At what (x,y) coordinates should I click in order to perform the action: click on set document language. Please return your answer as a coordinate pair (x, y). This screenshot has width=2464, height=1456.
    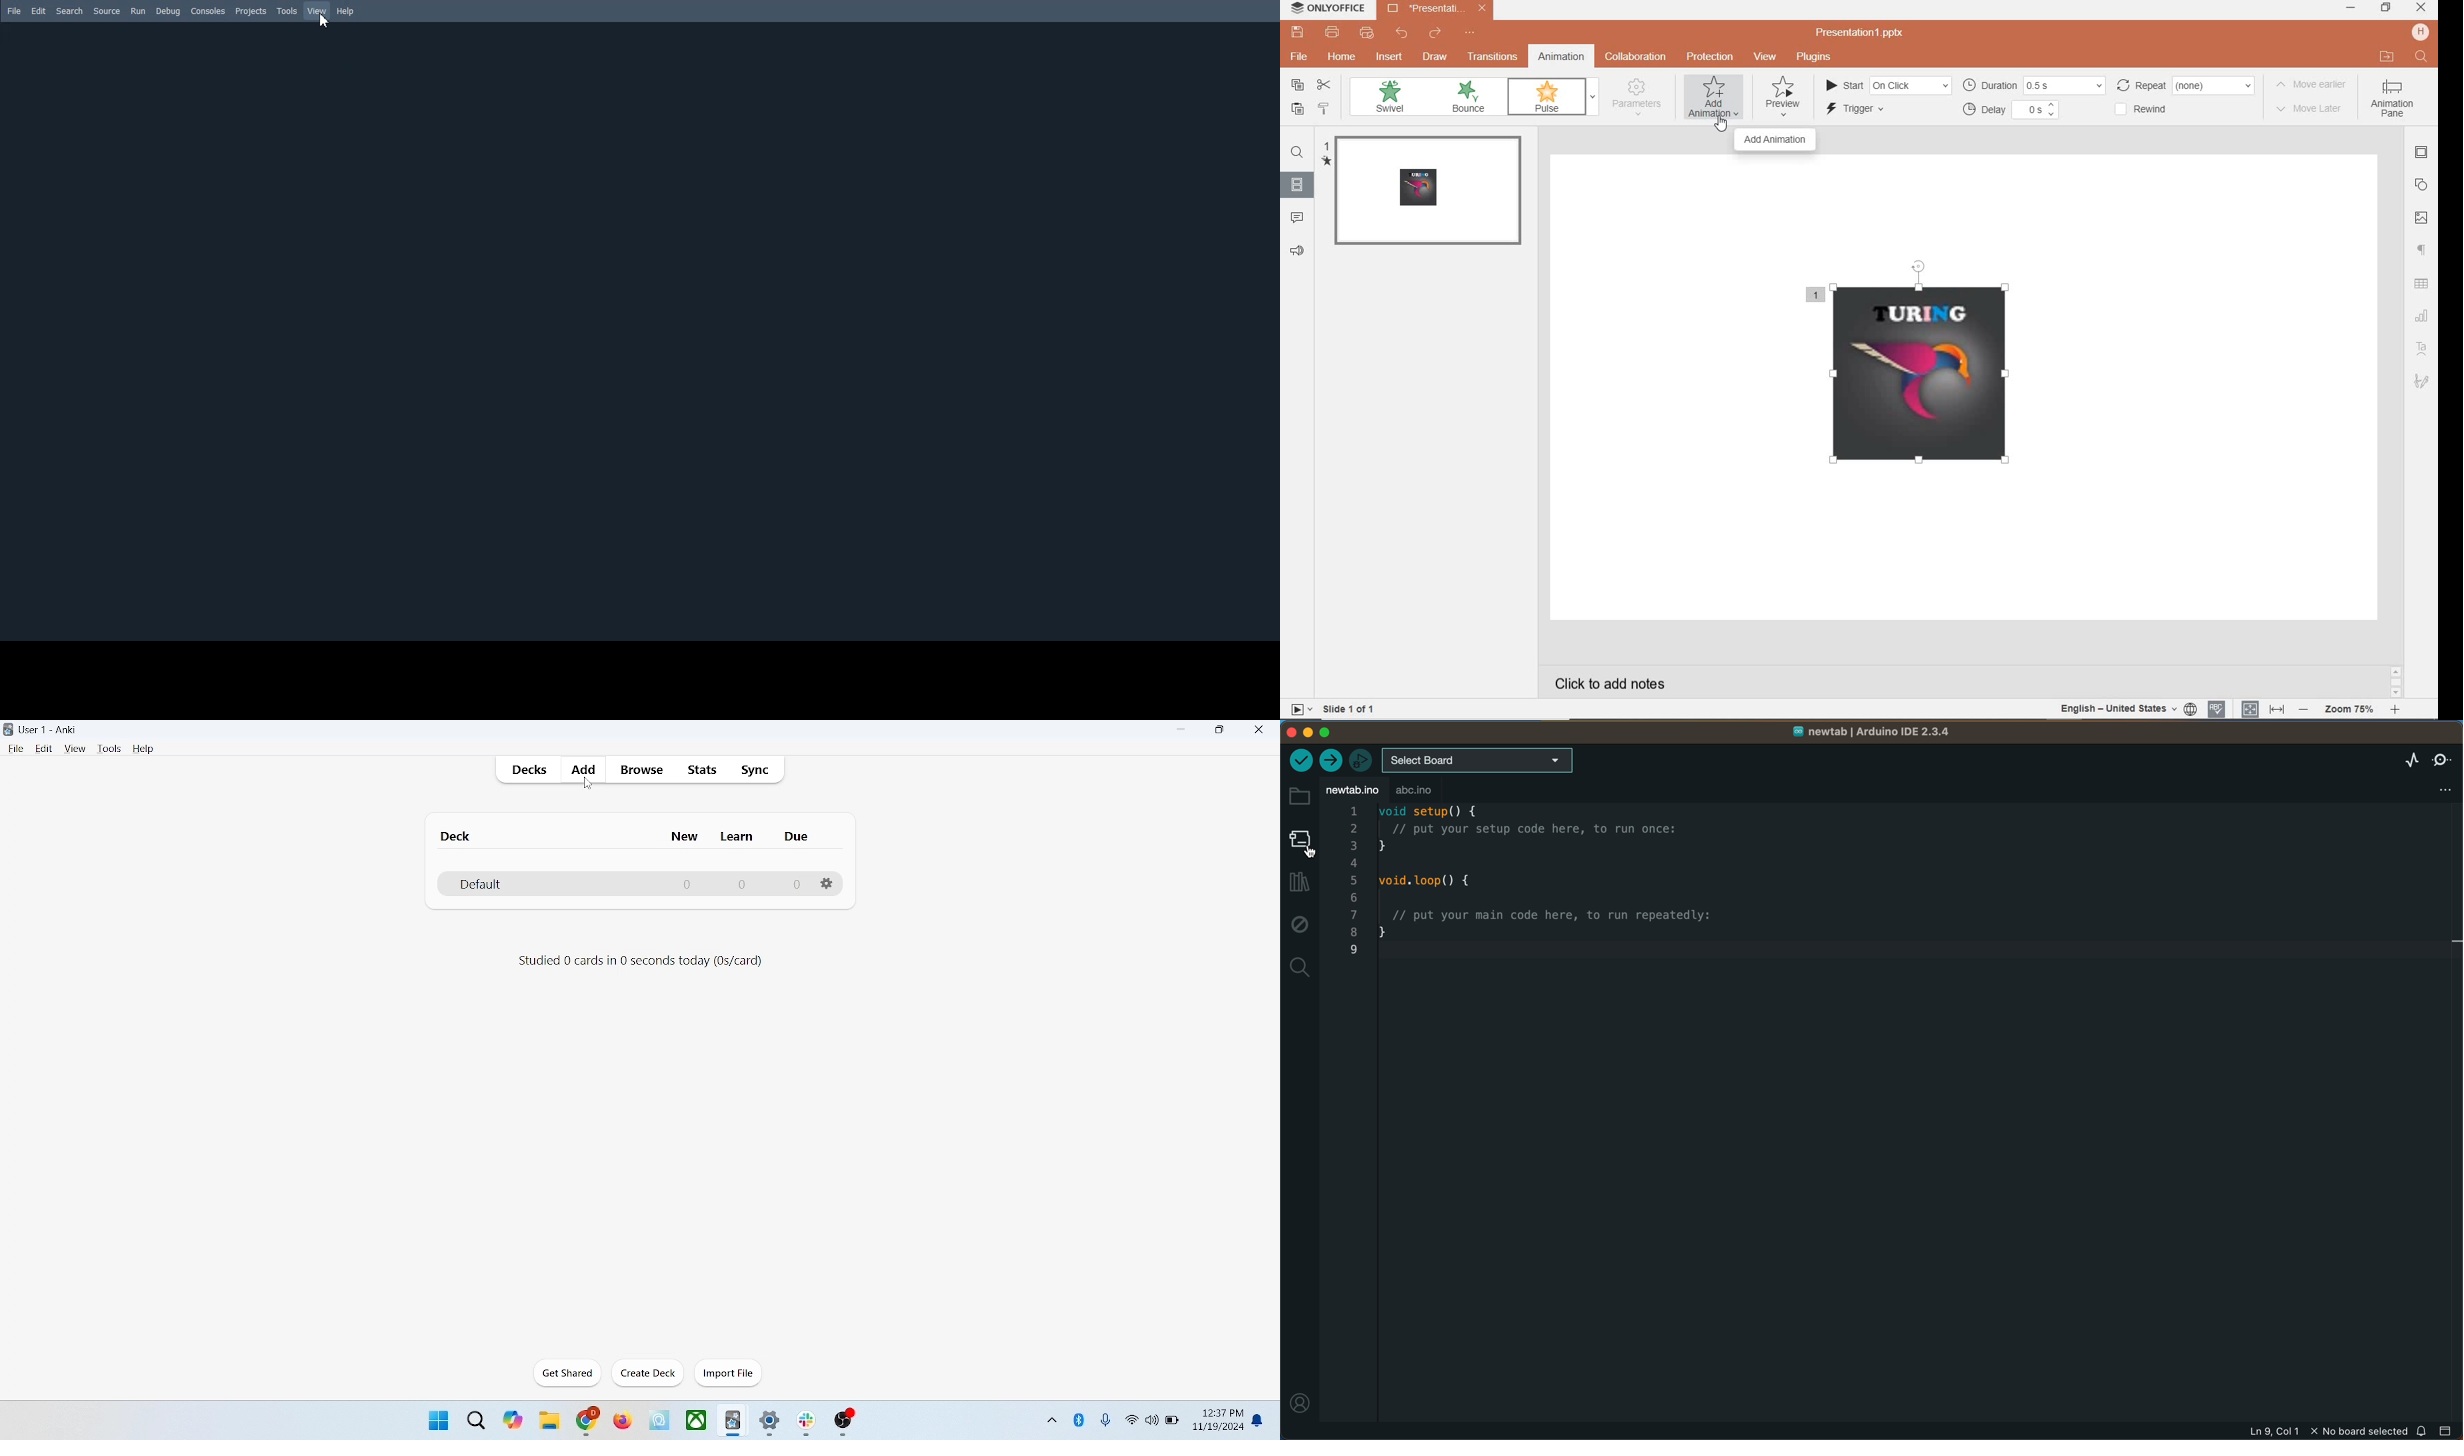
    Looking at the image, I should click on (2192, 708).